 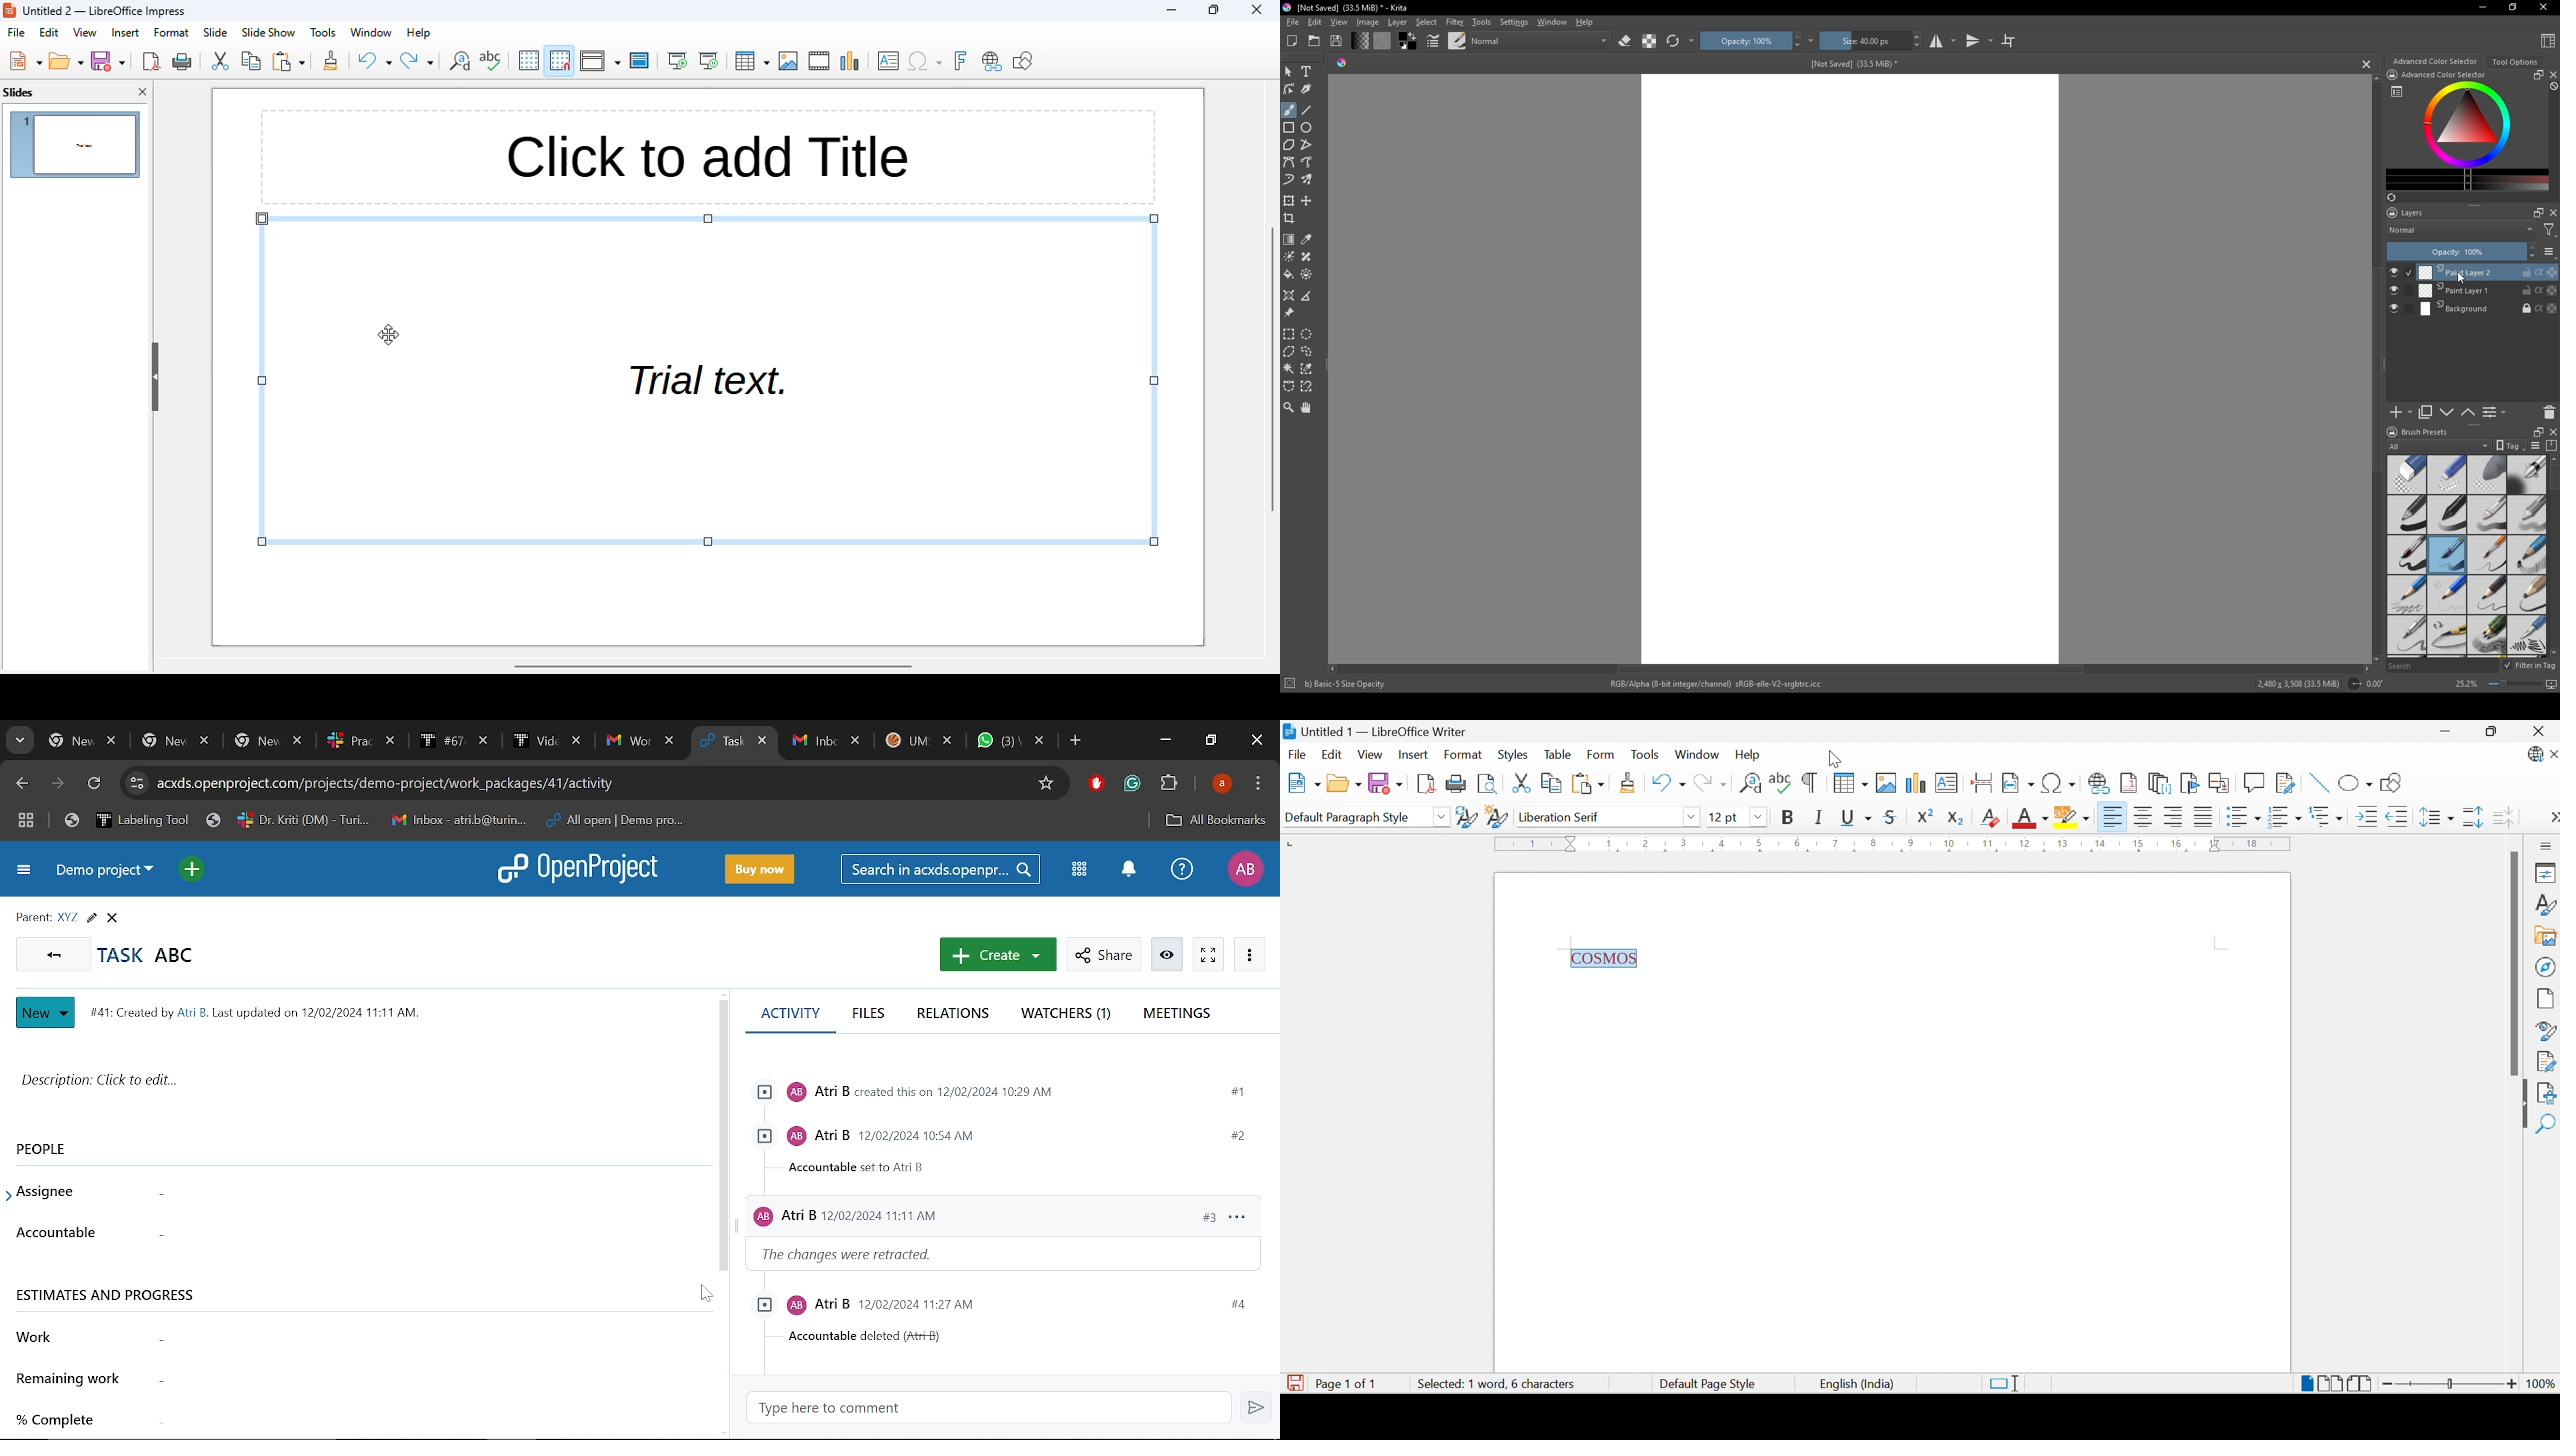 I want to click on studio mode, so click(x=1943, y=41).